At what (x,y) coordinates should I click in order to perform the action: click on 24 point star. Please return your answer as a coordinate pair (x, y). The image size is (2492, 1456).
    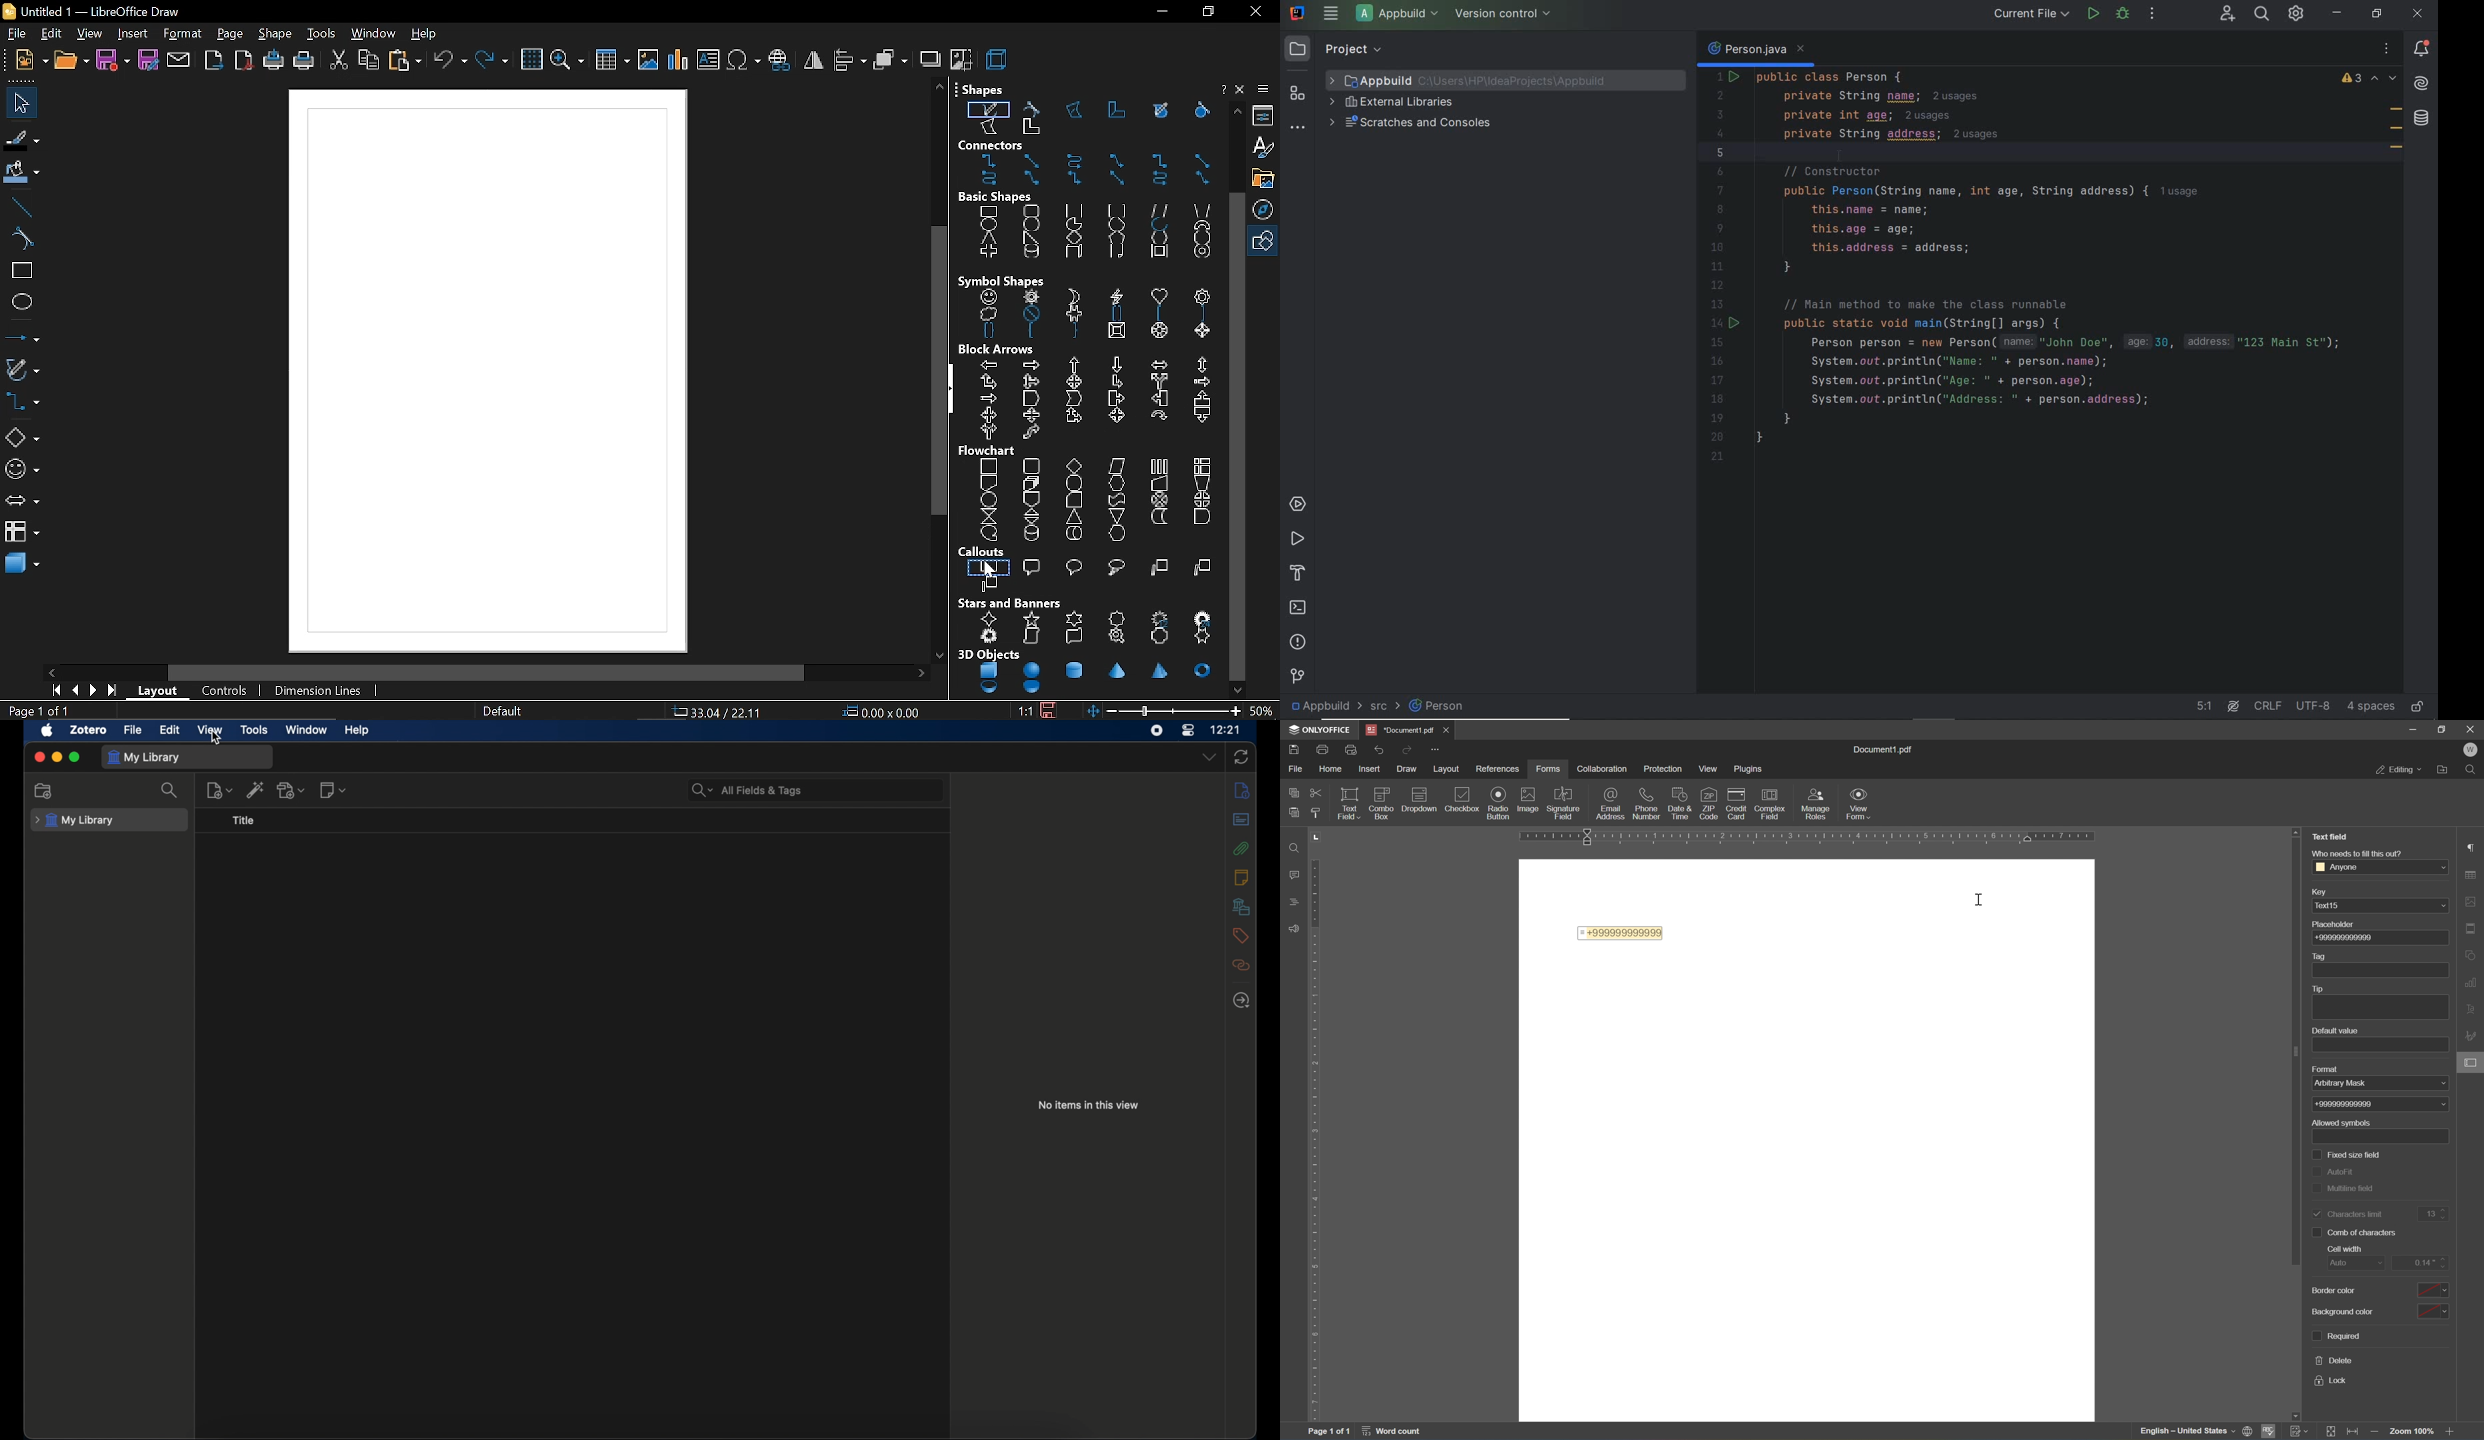
    Looking at the image, I should click on (1203, 617).